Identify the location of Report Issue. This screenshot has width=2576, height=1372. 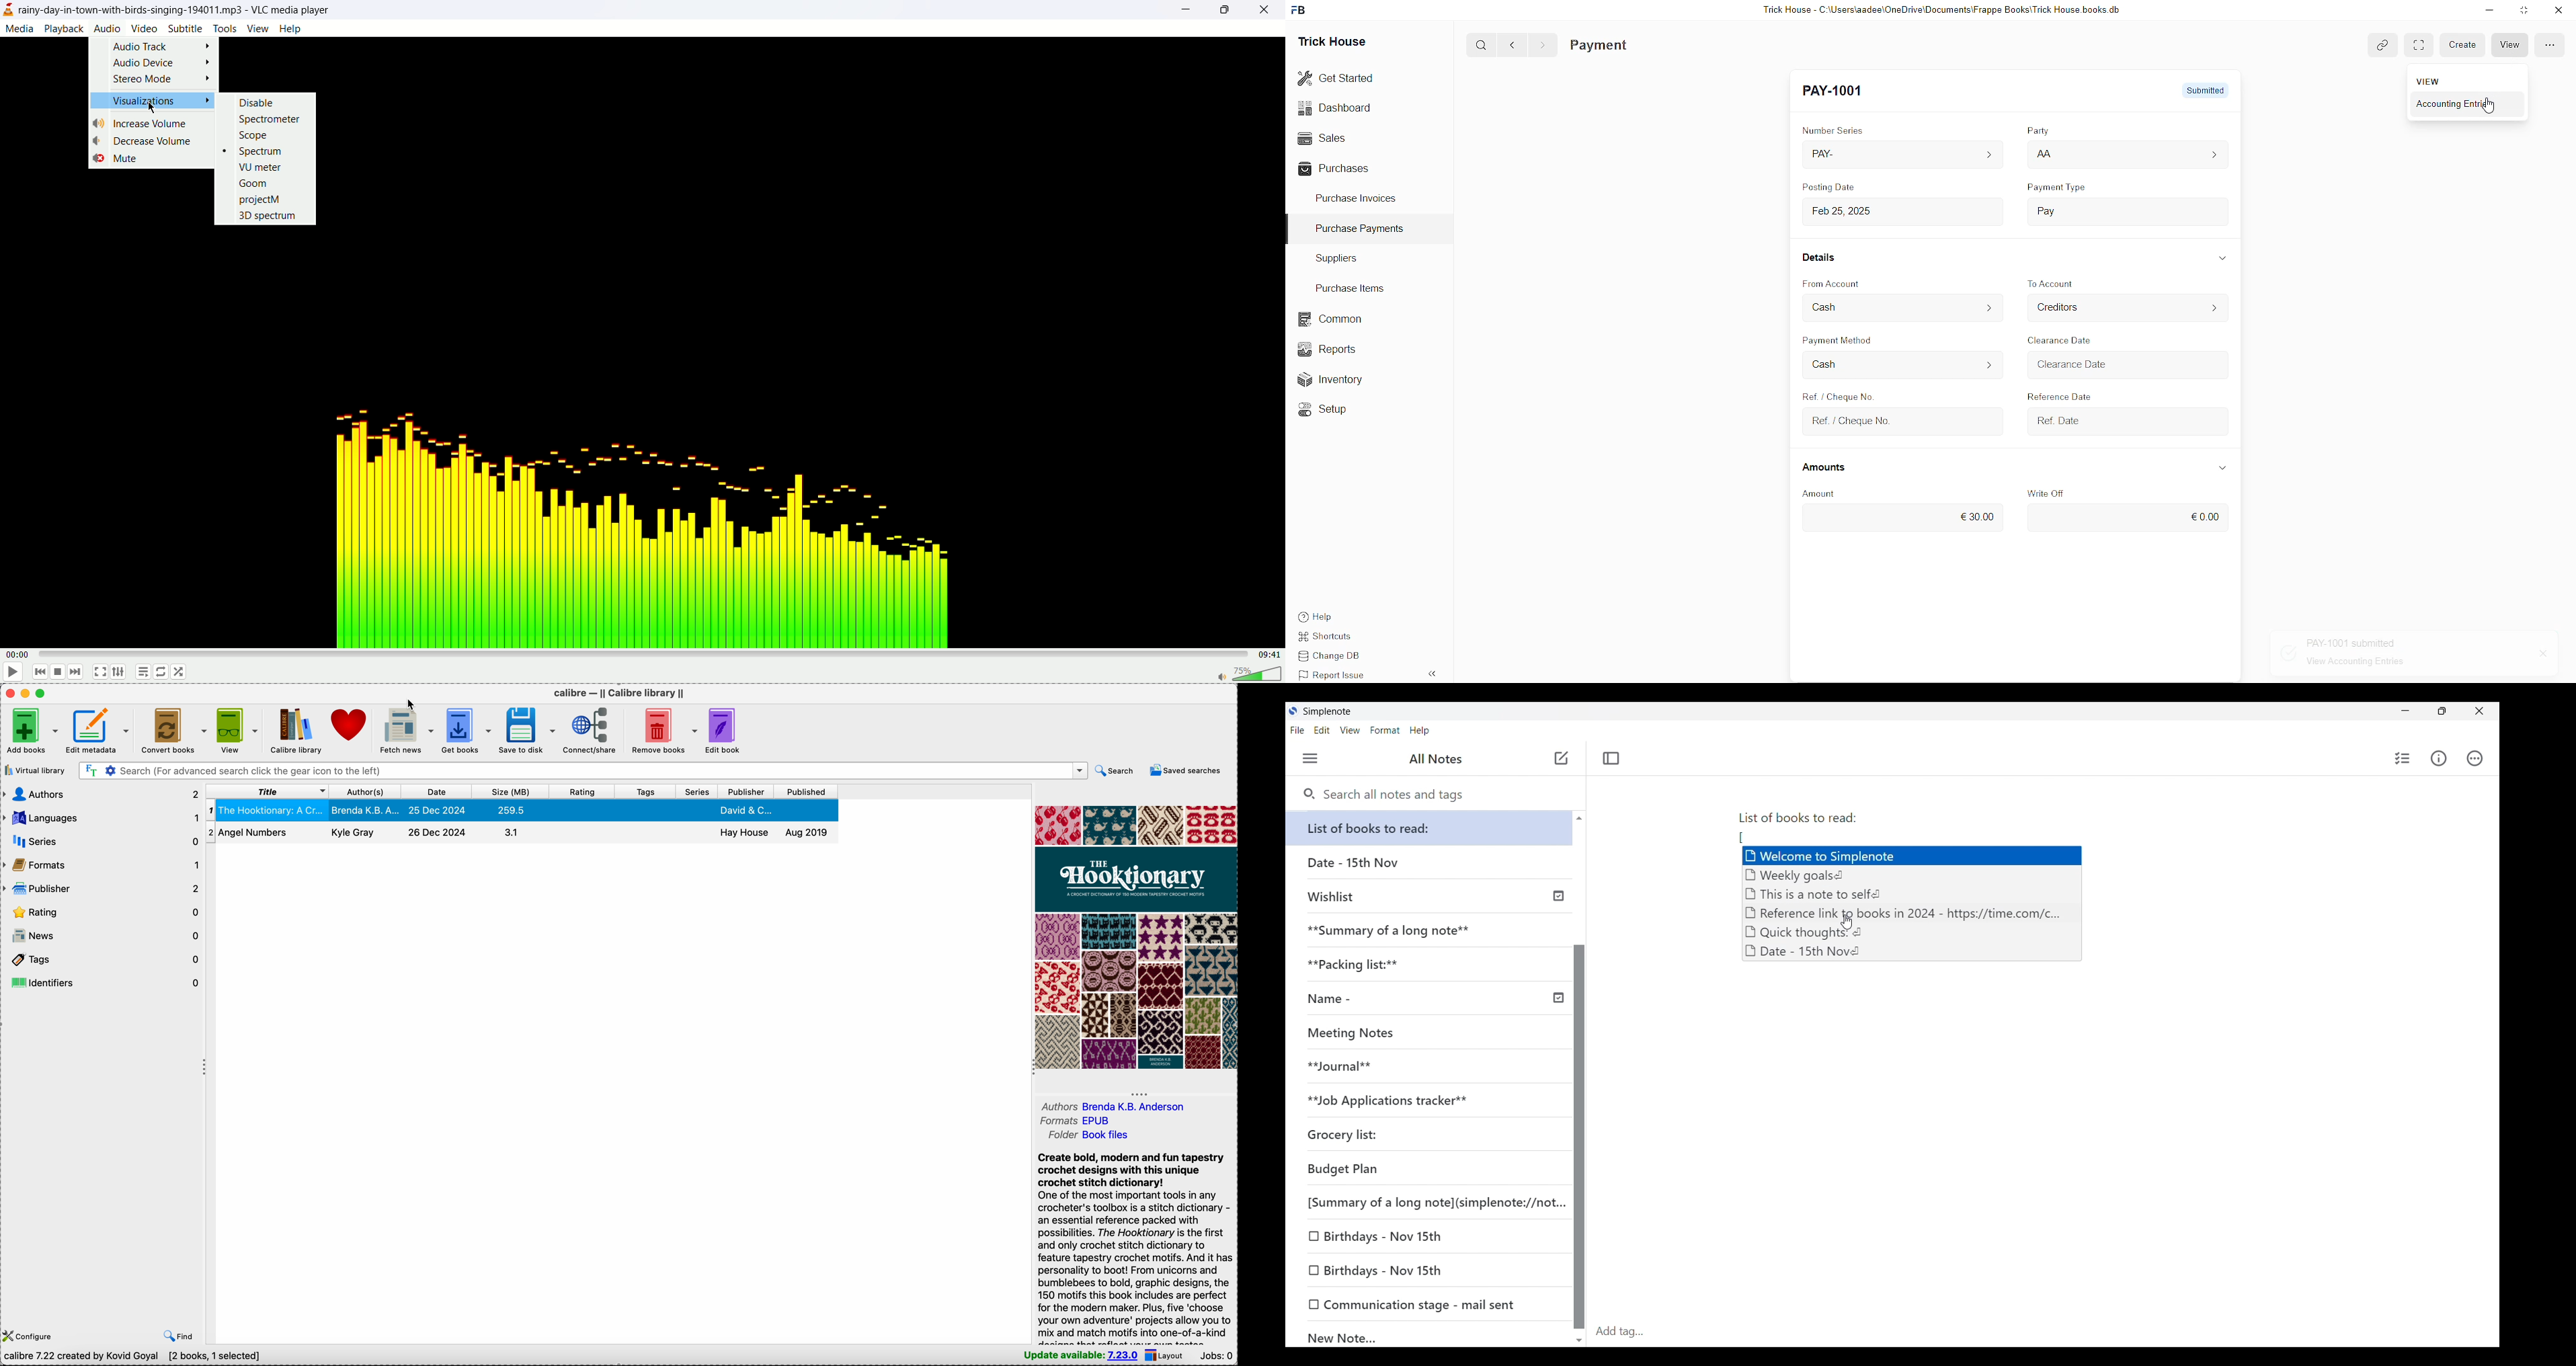
(1336, 675).